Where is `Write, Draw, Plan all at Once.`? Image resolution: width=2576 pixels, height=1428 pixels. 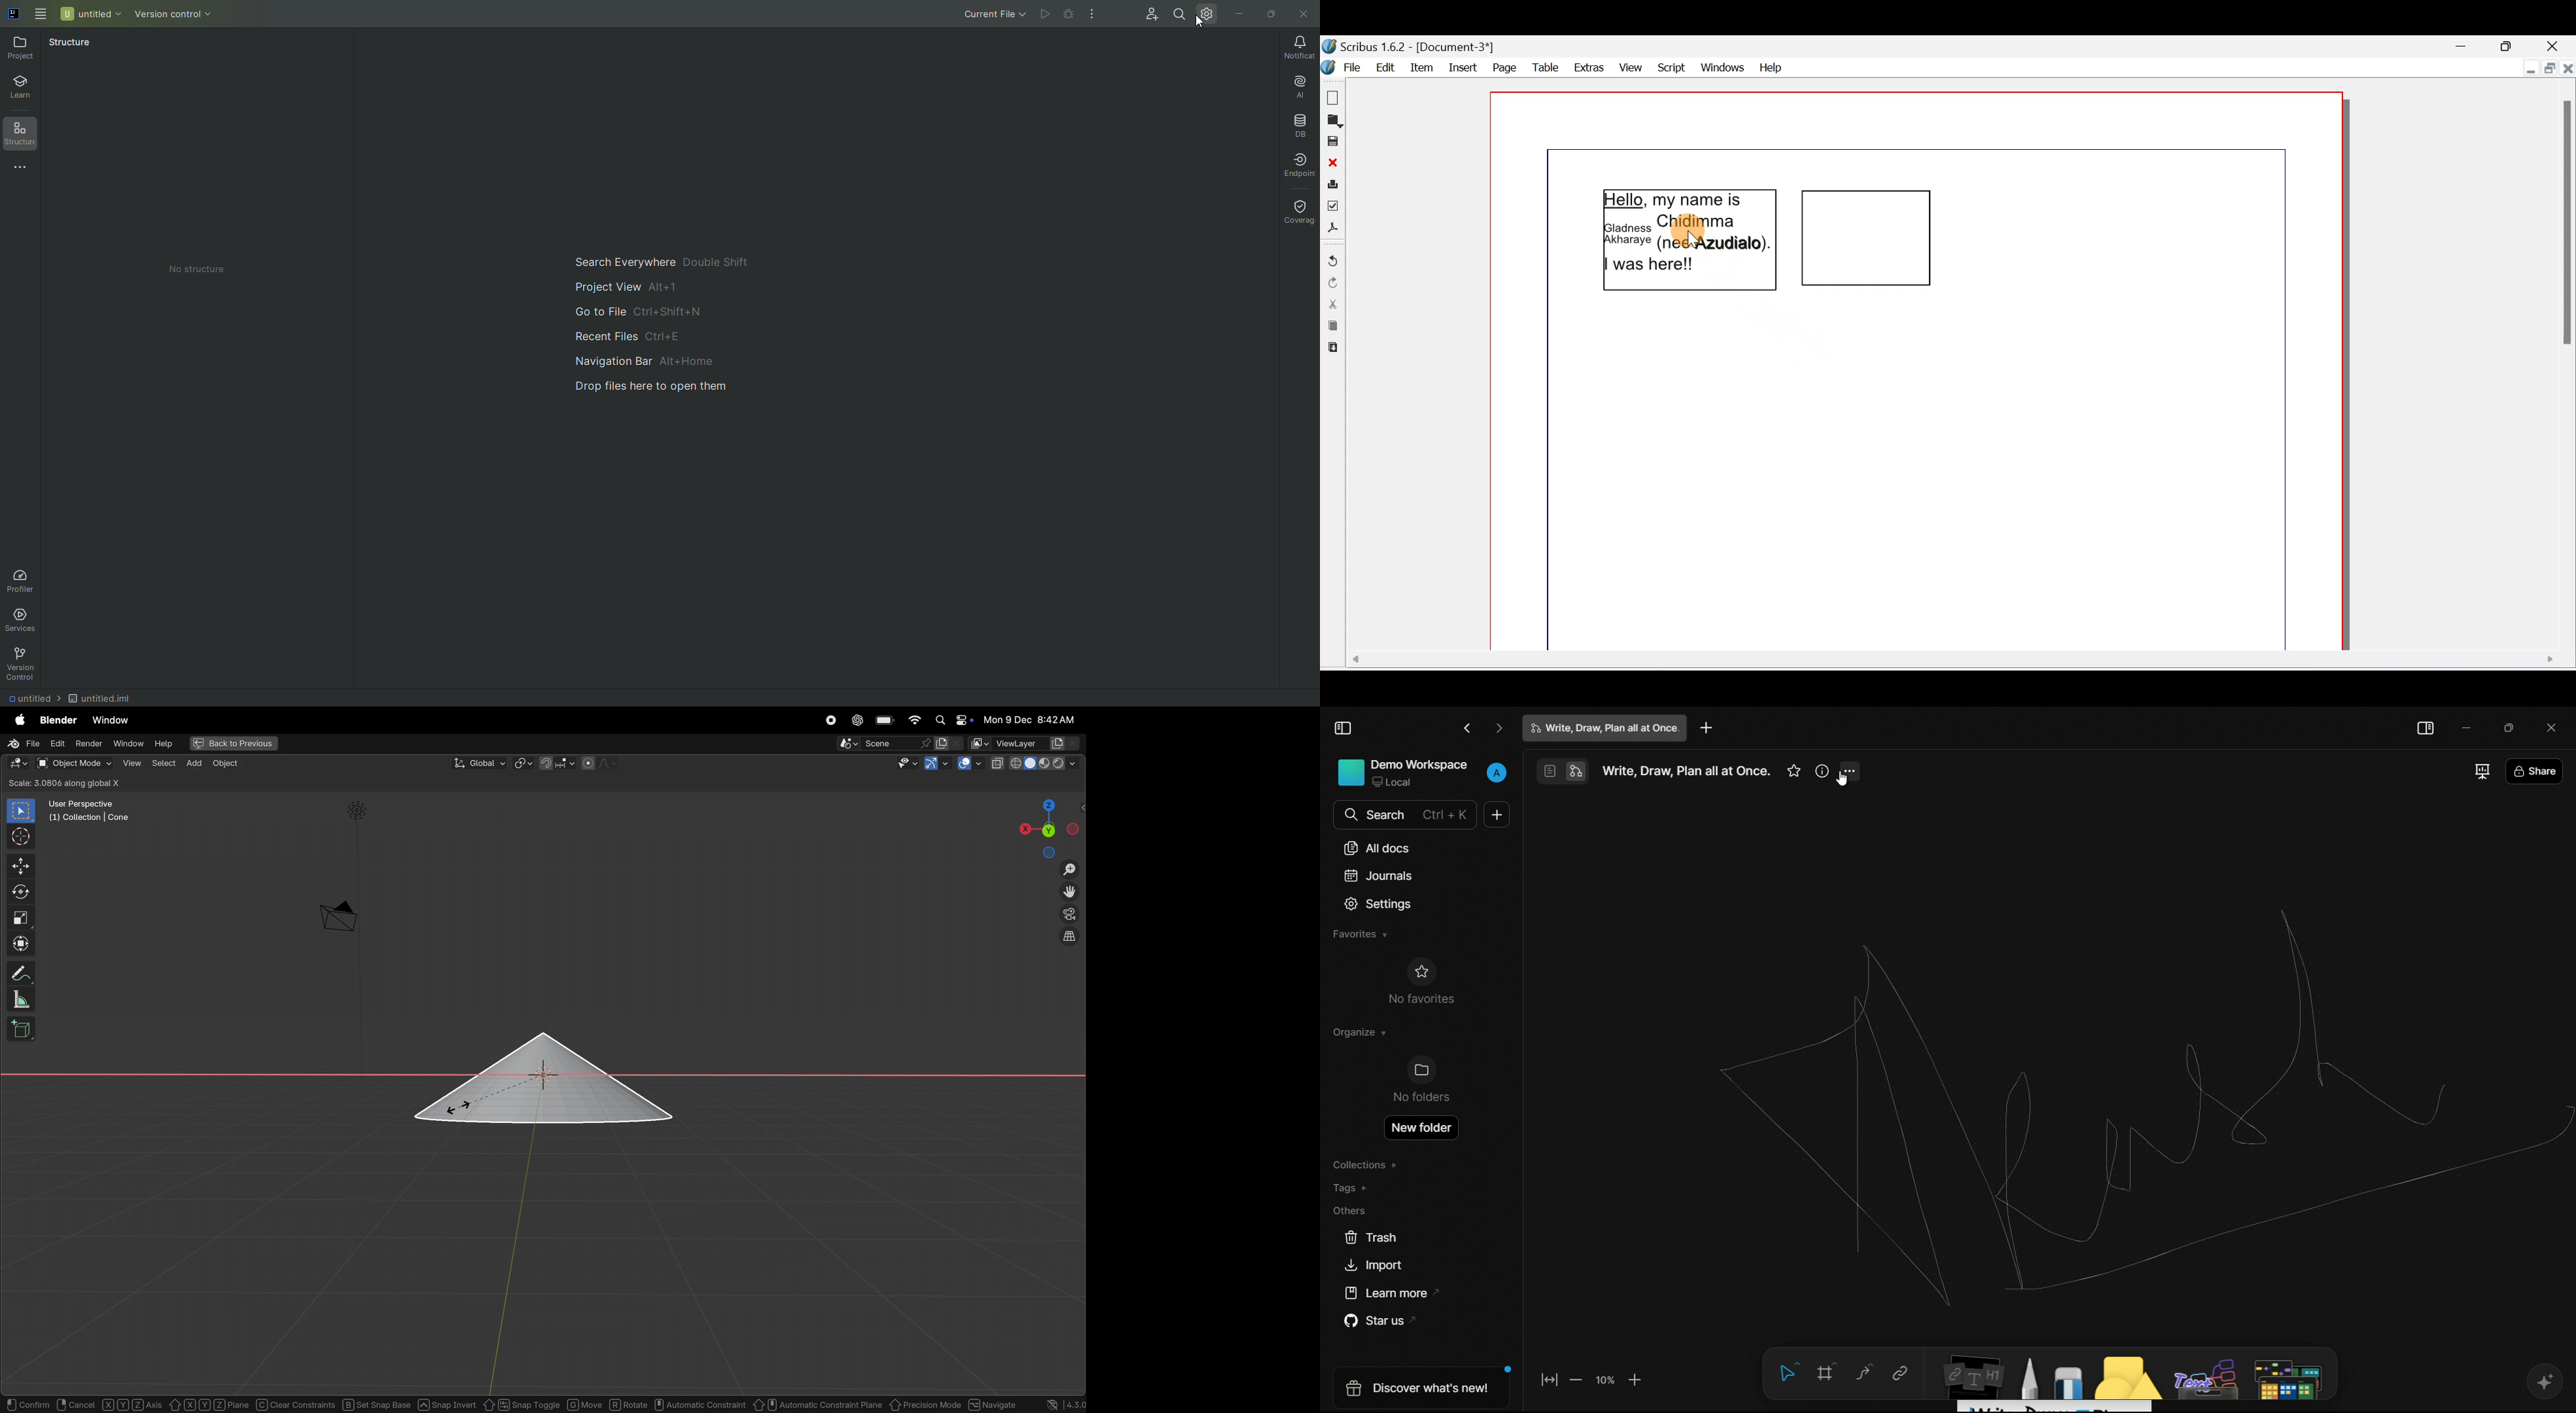
Write, Draw, Plan all at Once. is located at coordinates (1685, 769).